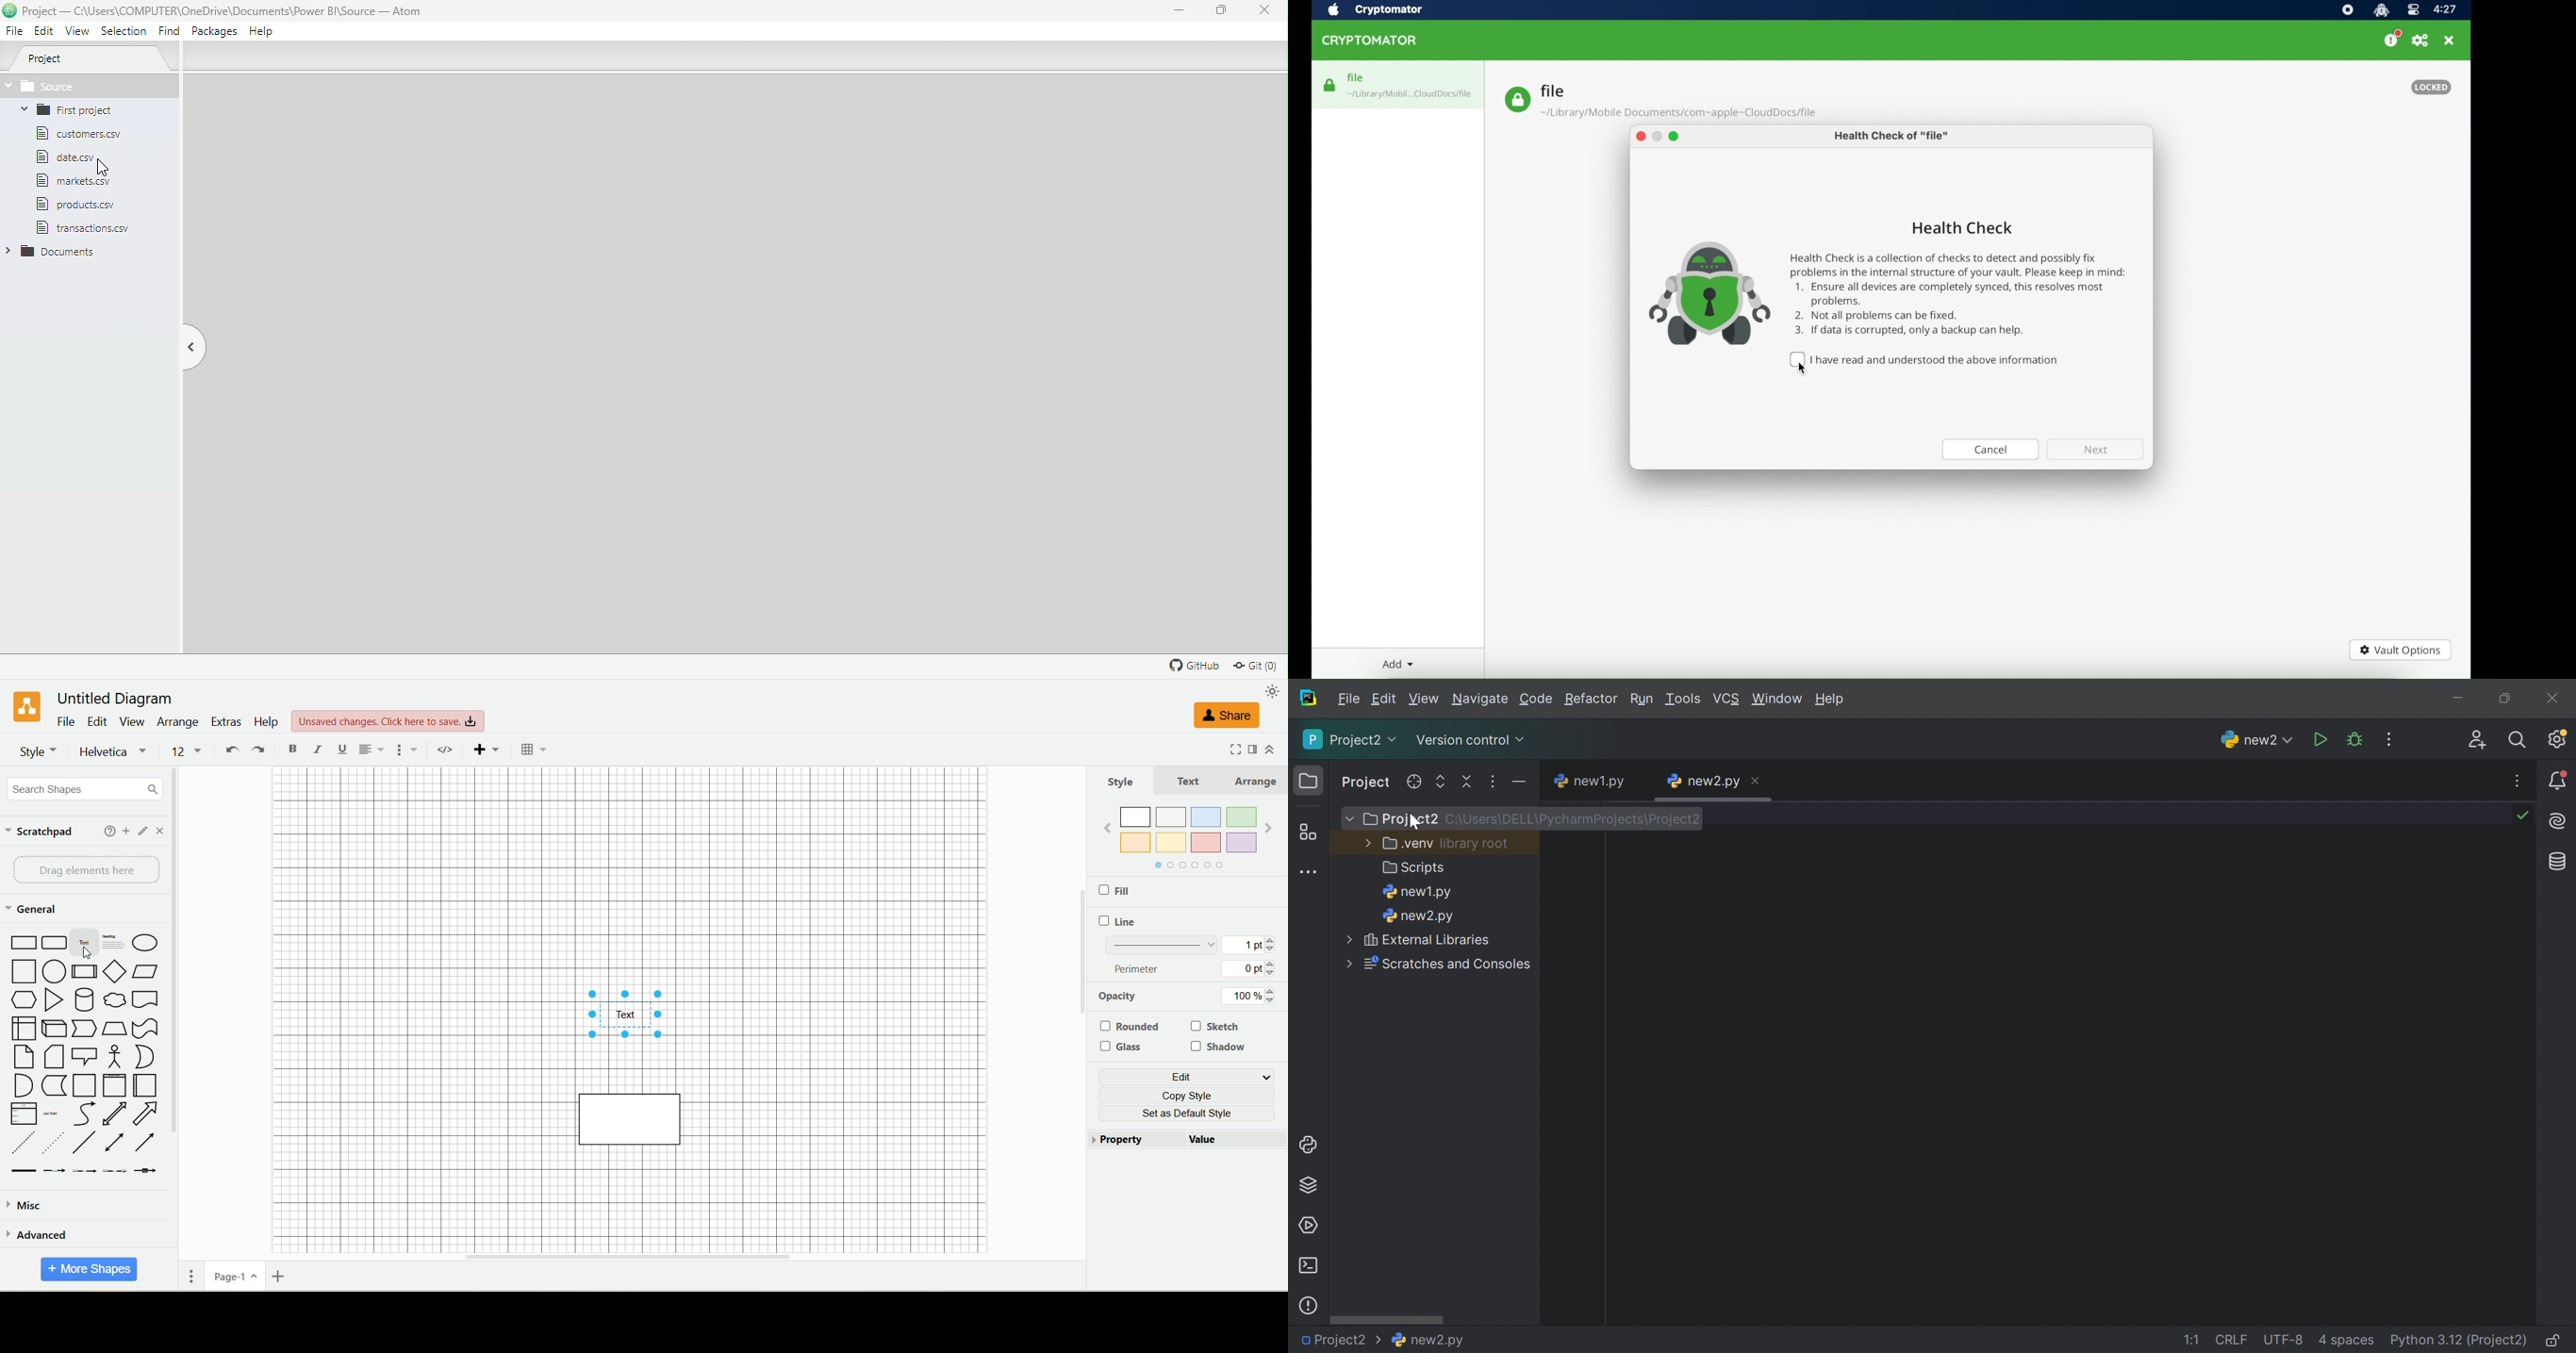  Describe the element at coordinates (115, 970) in the screenshot. I see `diamond` at that location.